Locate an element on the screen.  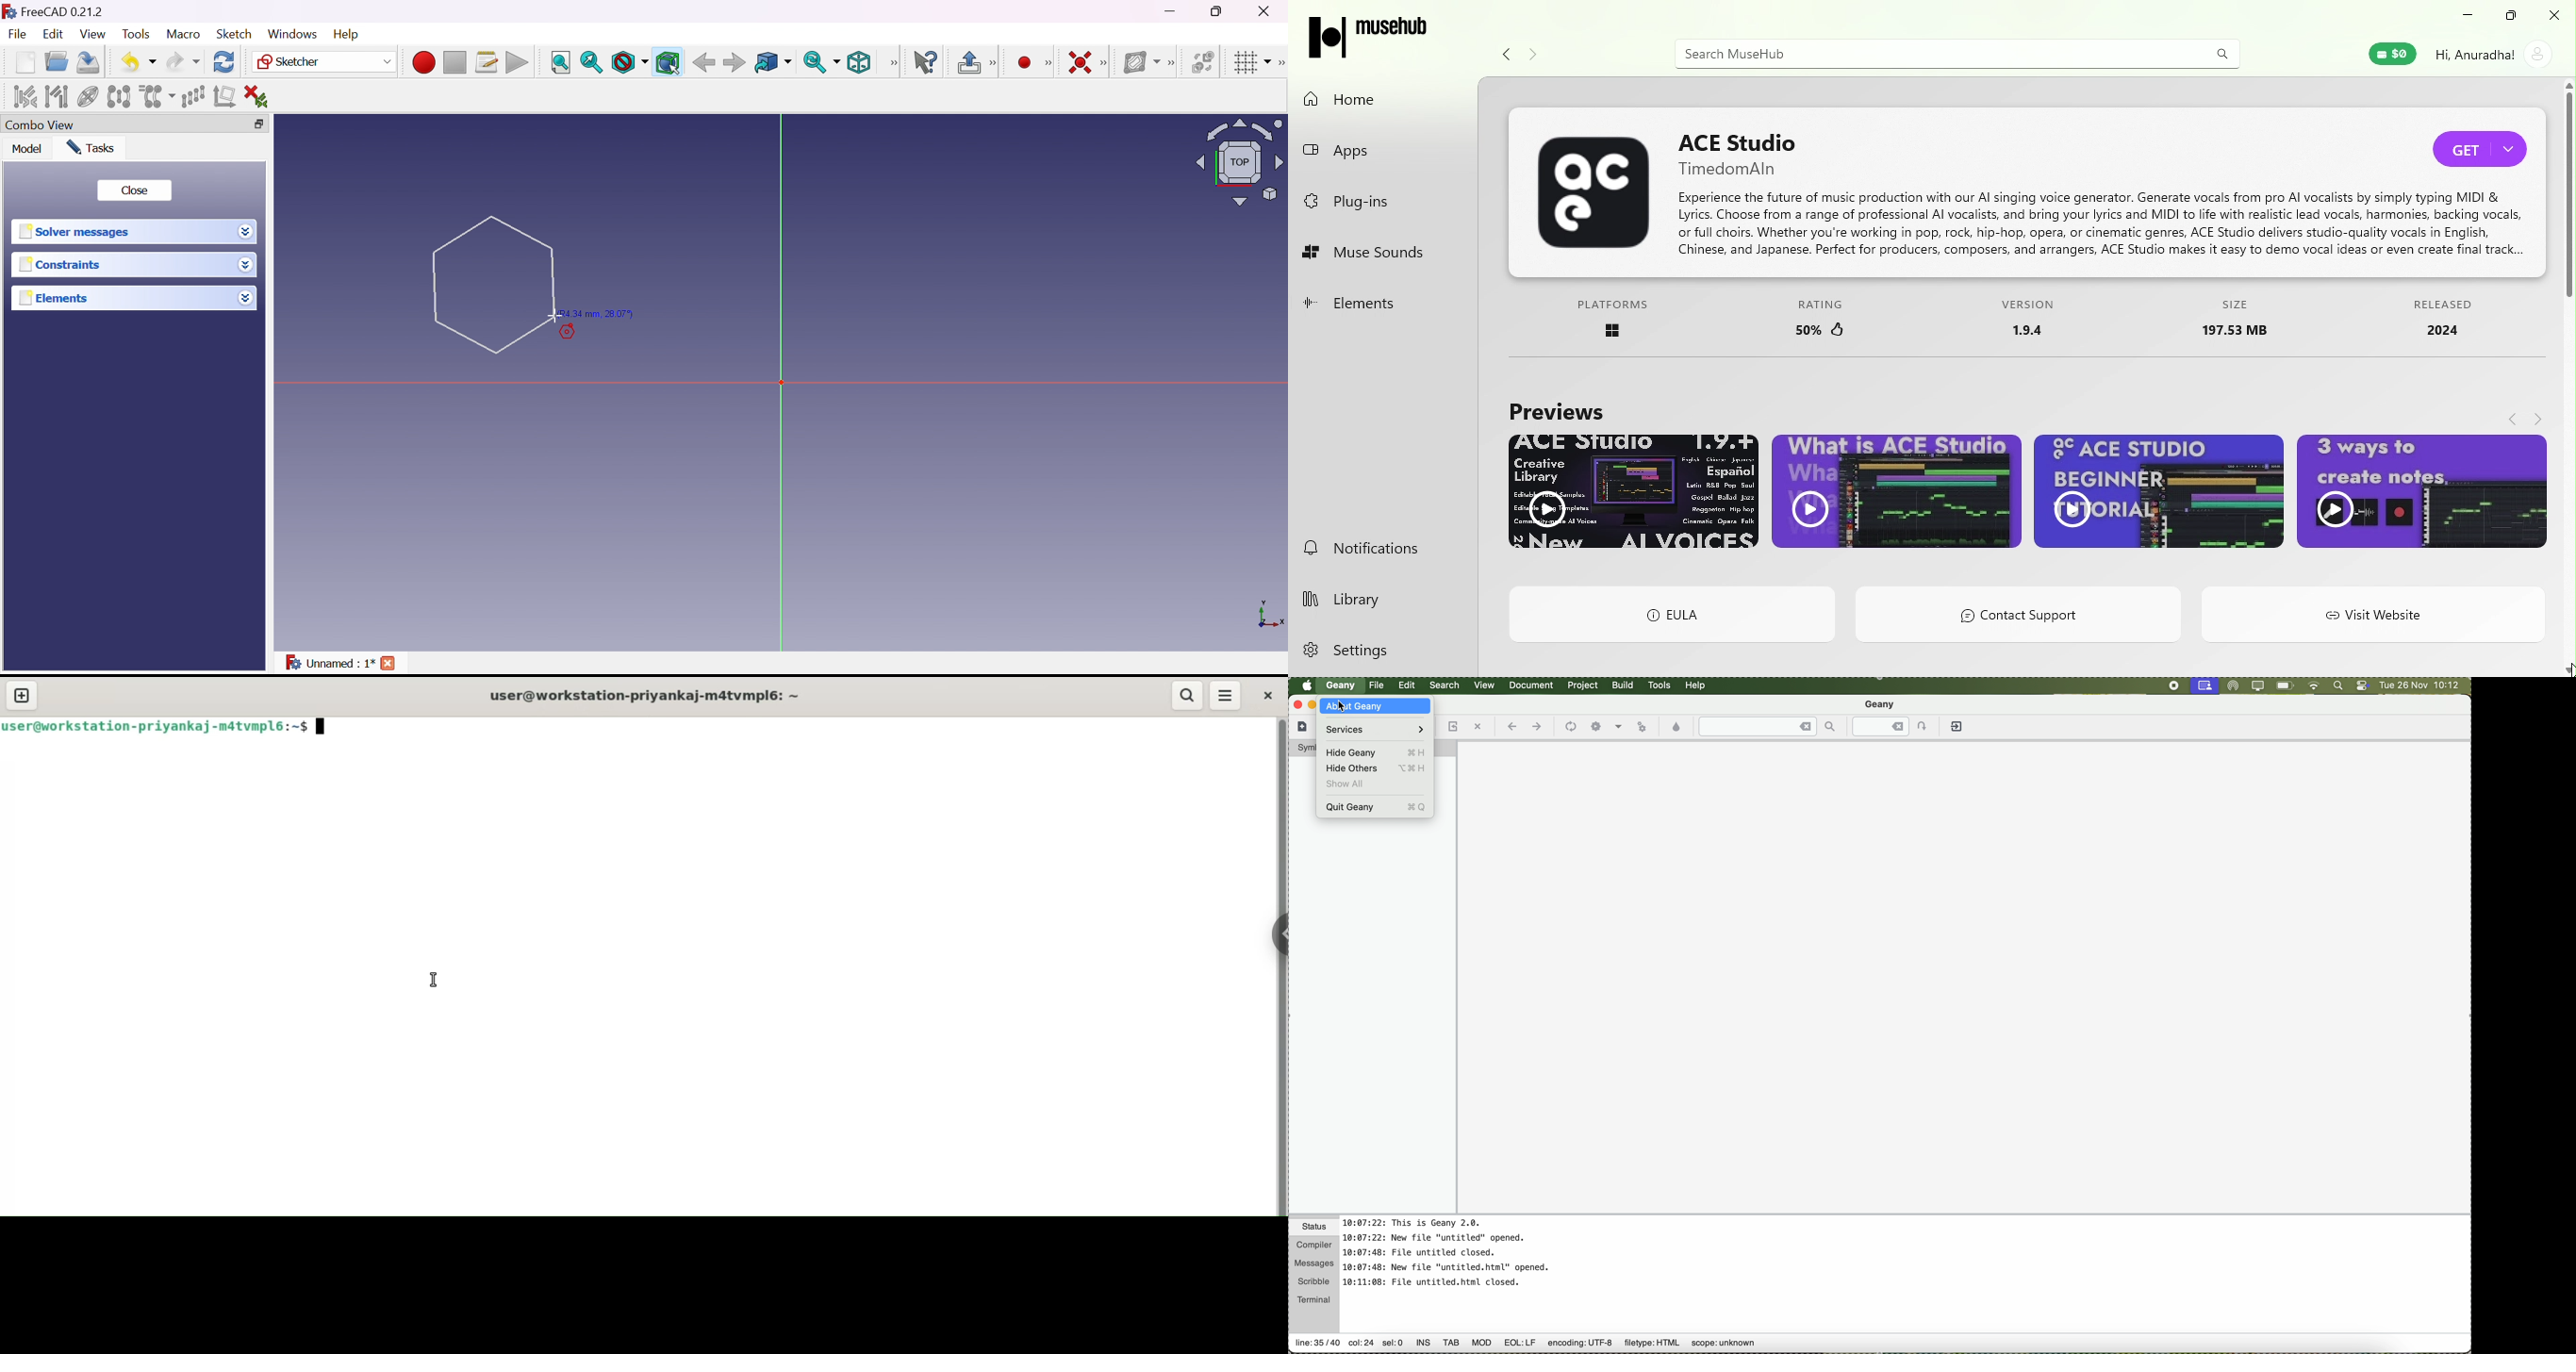
Video preview is located at coordinates (1635, 492).